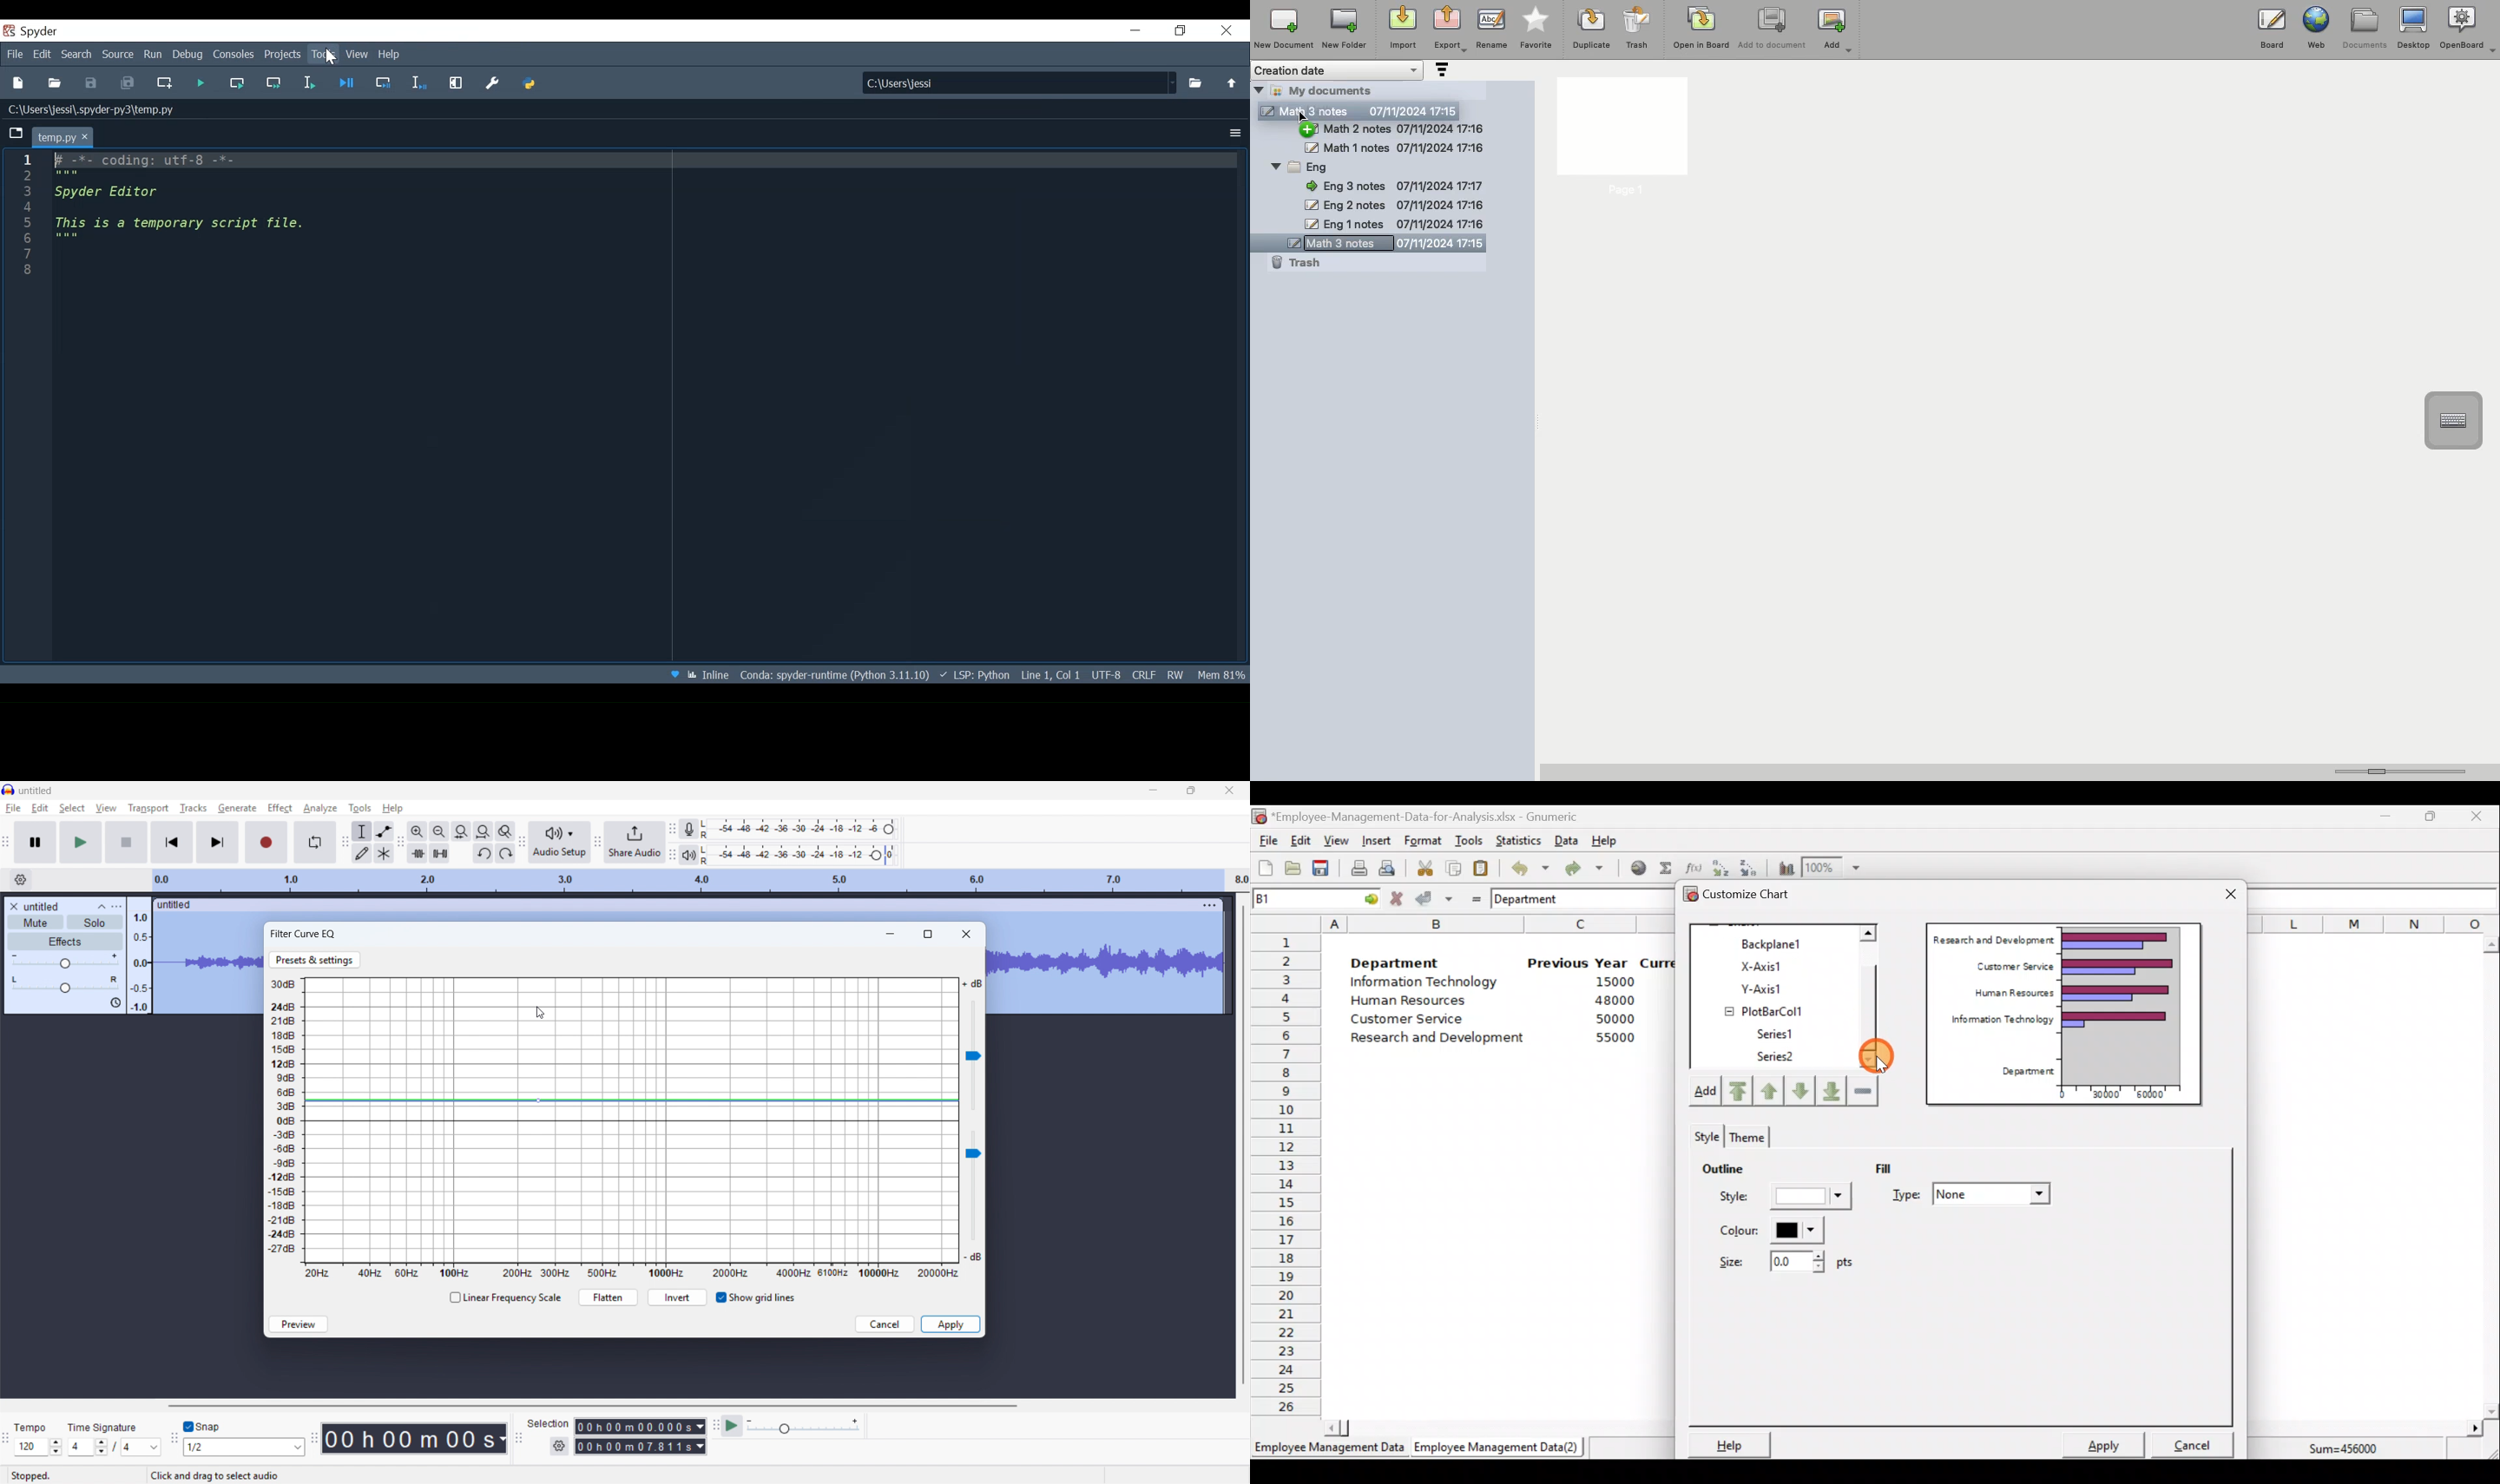 Image resolution: width=2520 pixels, height=1484 pixels. I want to click on skip to start, so click(172, 842).